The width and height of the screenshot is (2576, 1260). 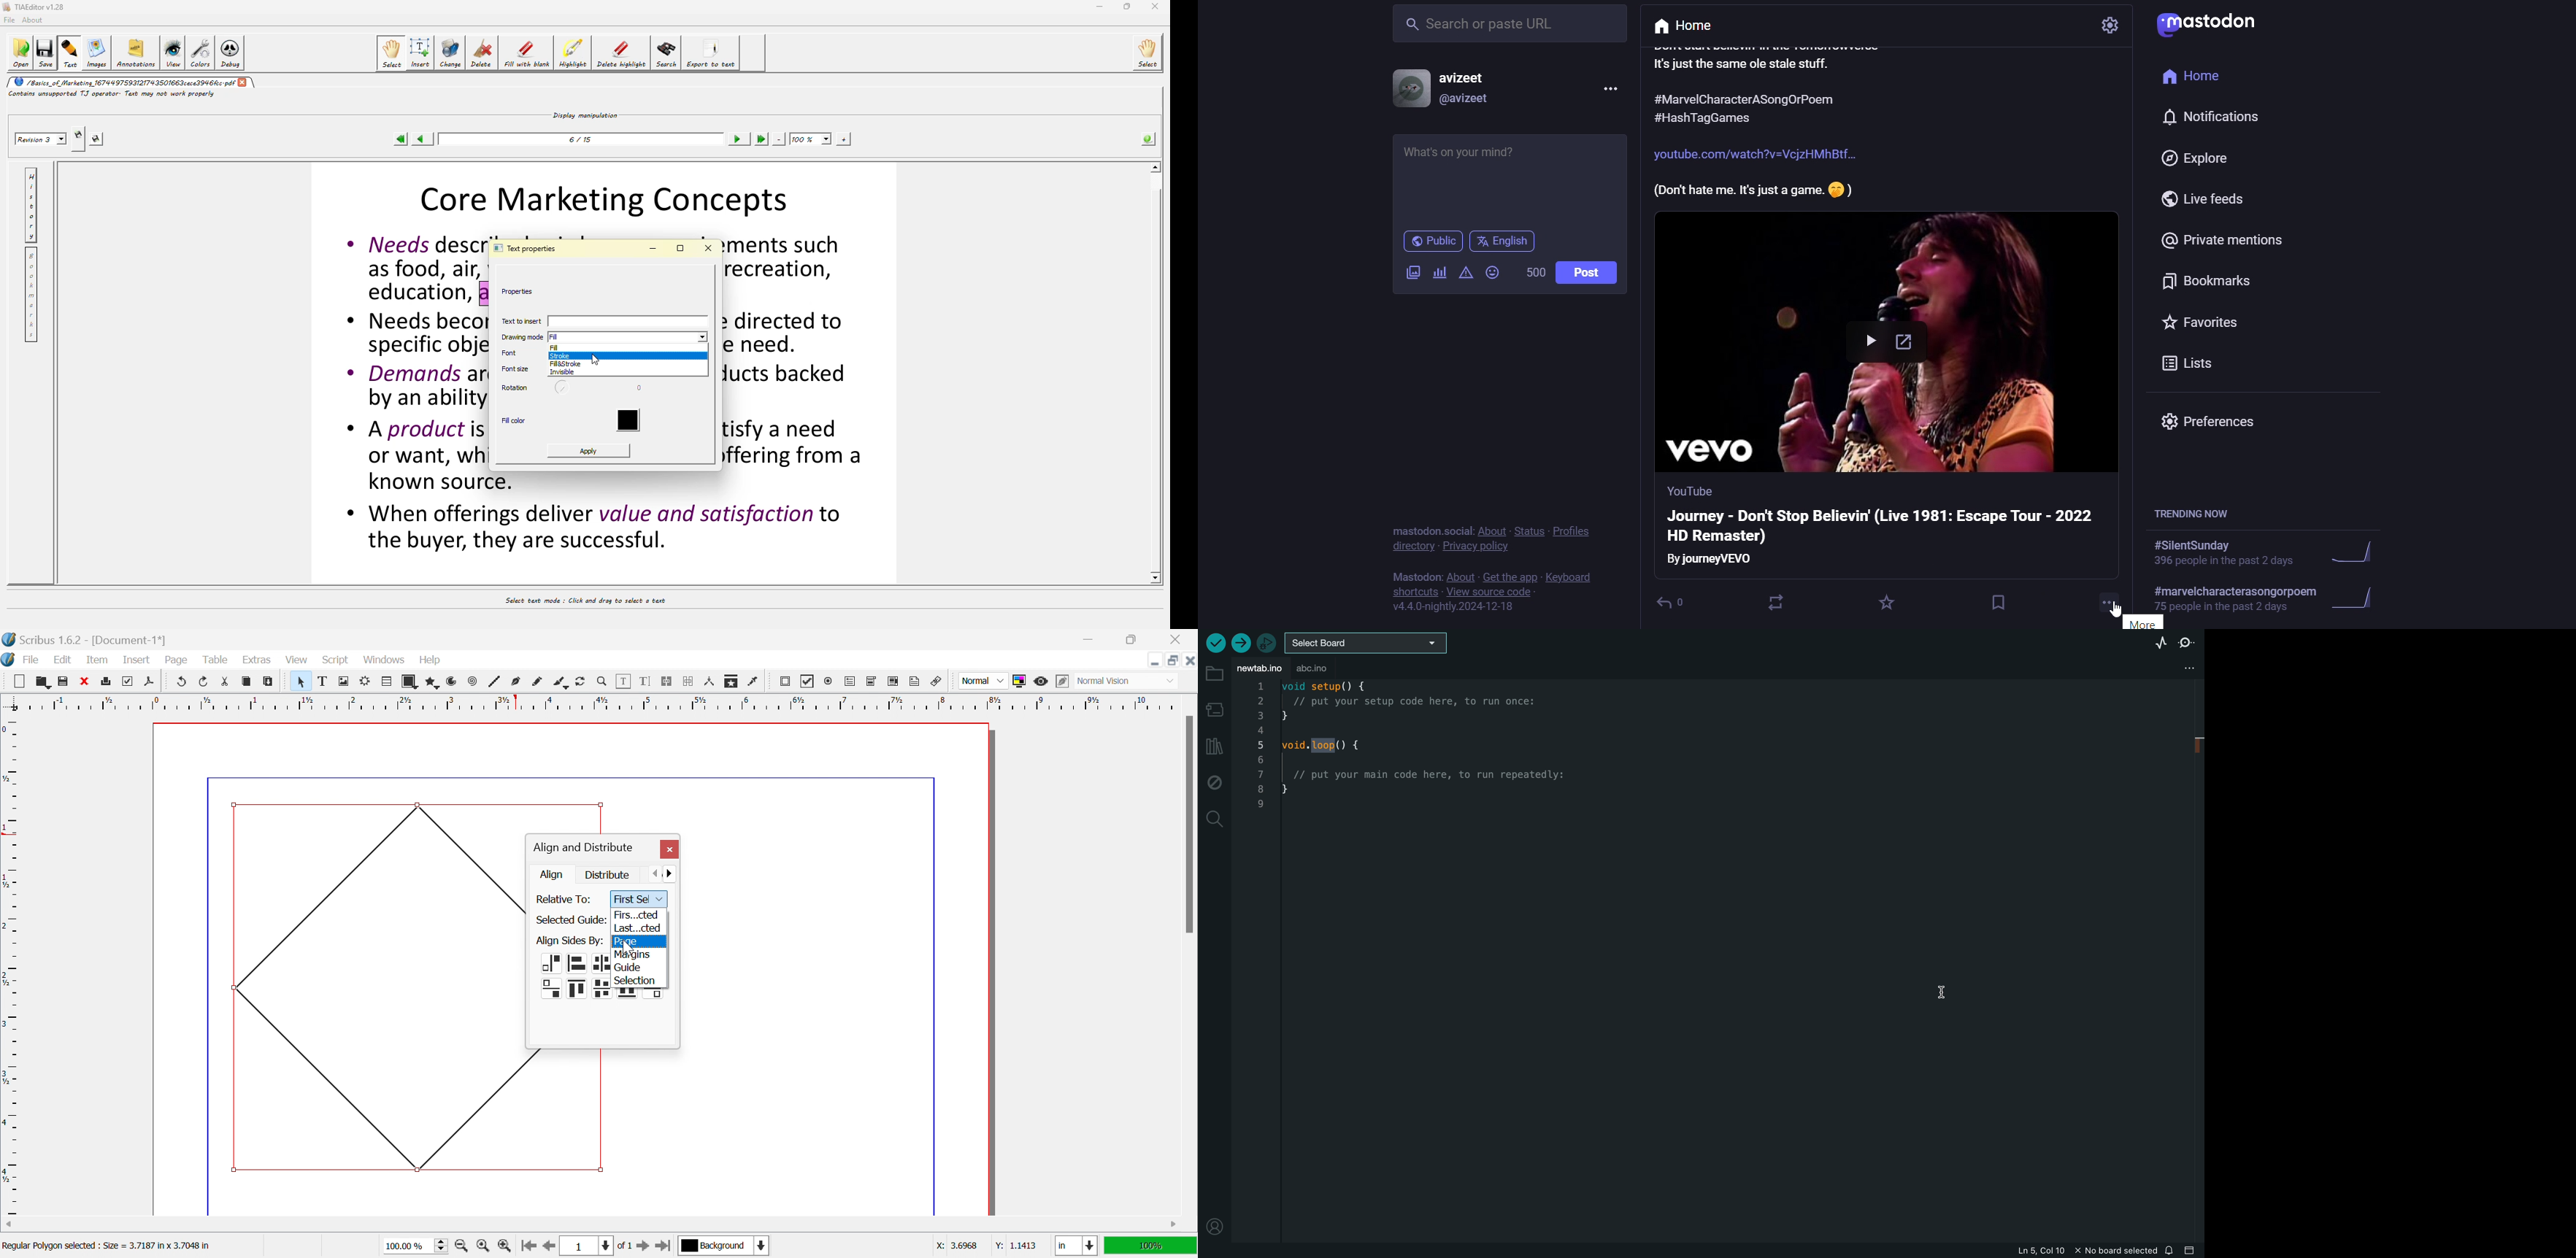 What do you see at coordinates (609, 874) in the screenshot?
I see `Distribute` at bounding box center [609, 874].